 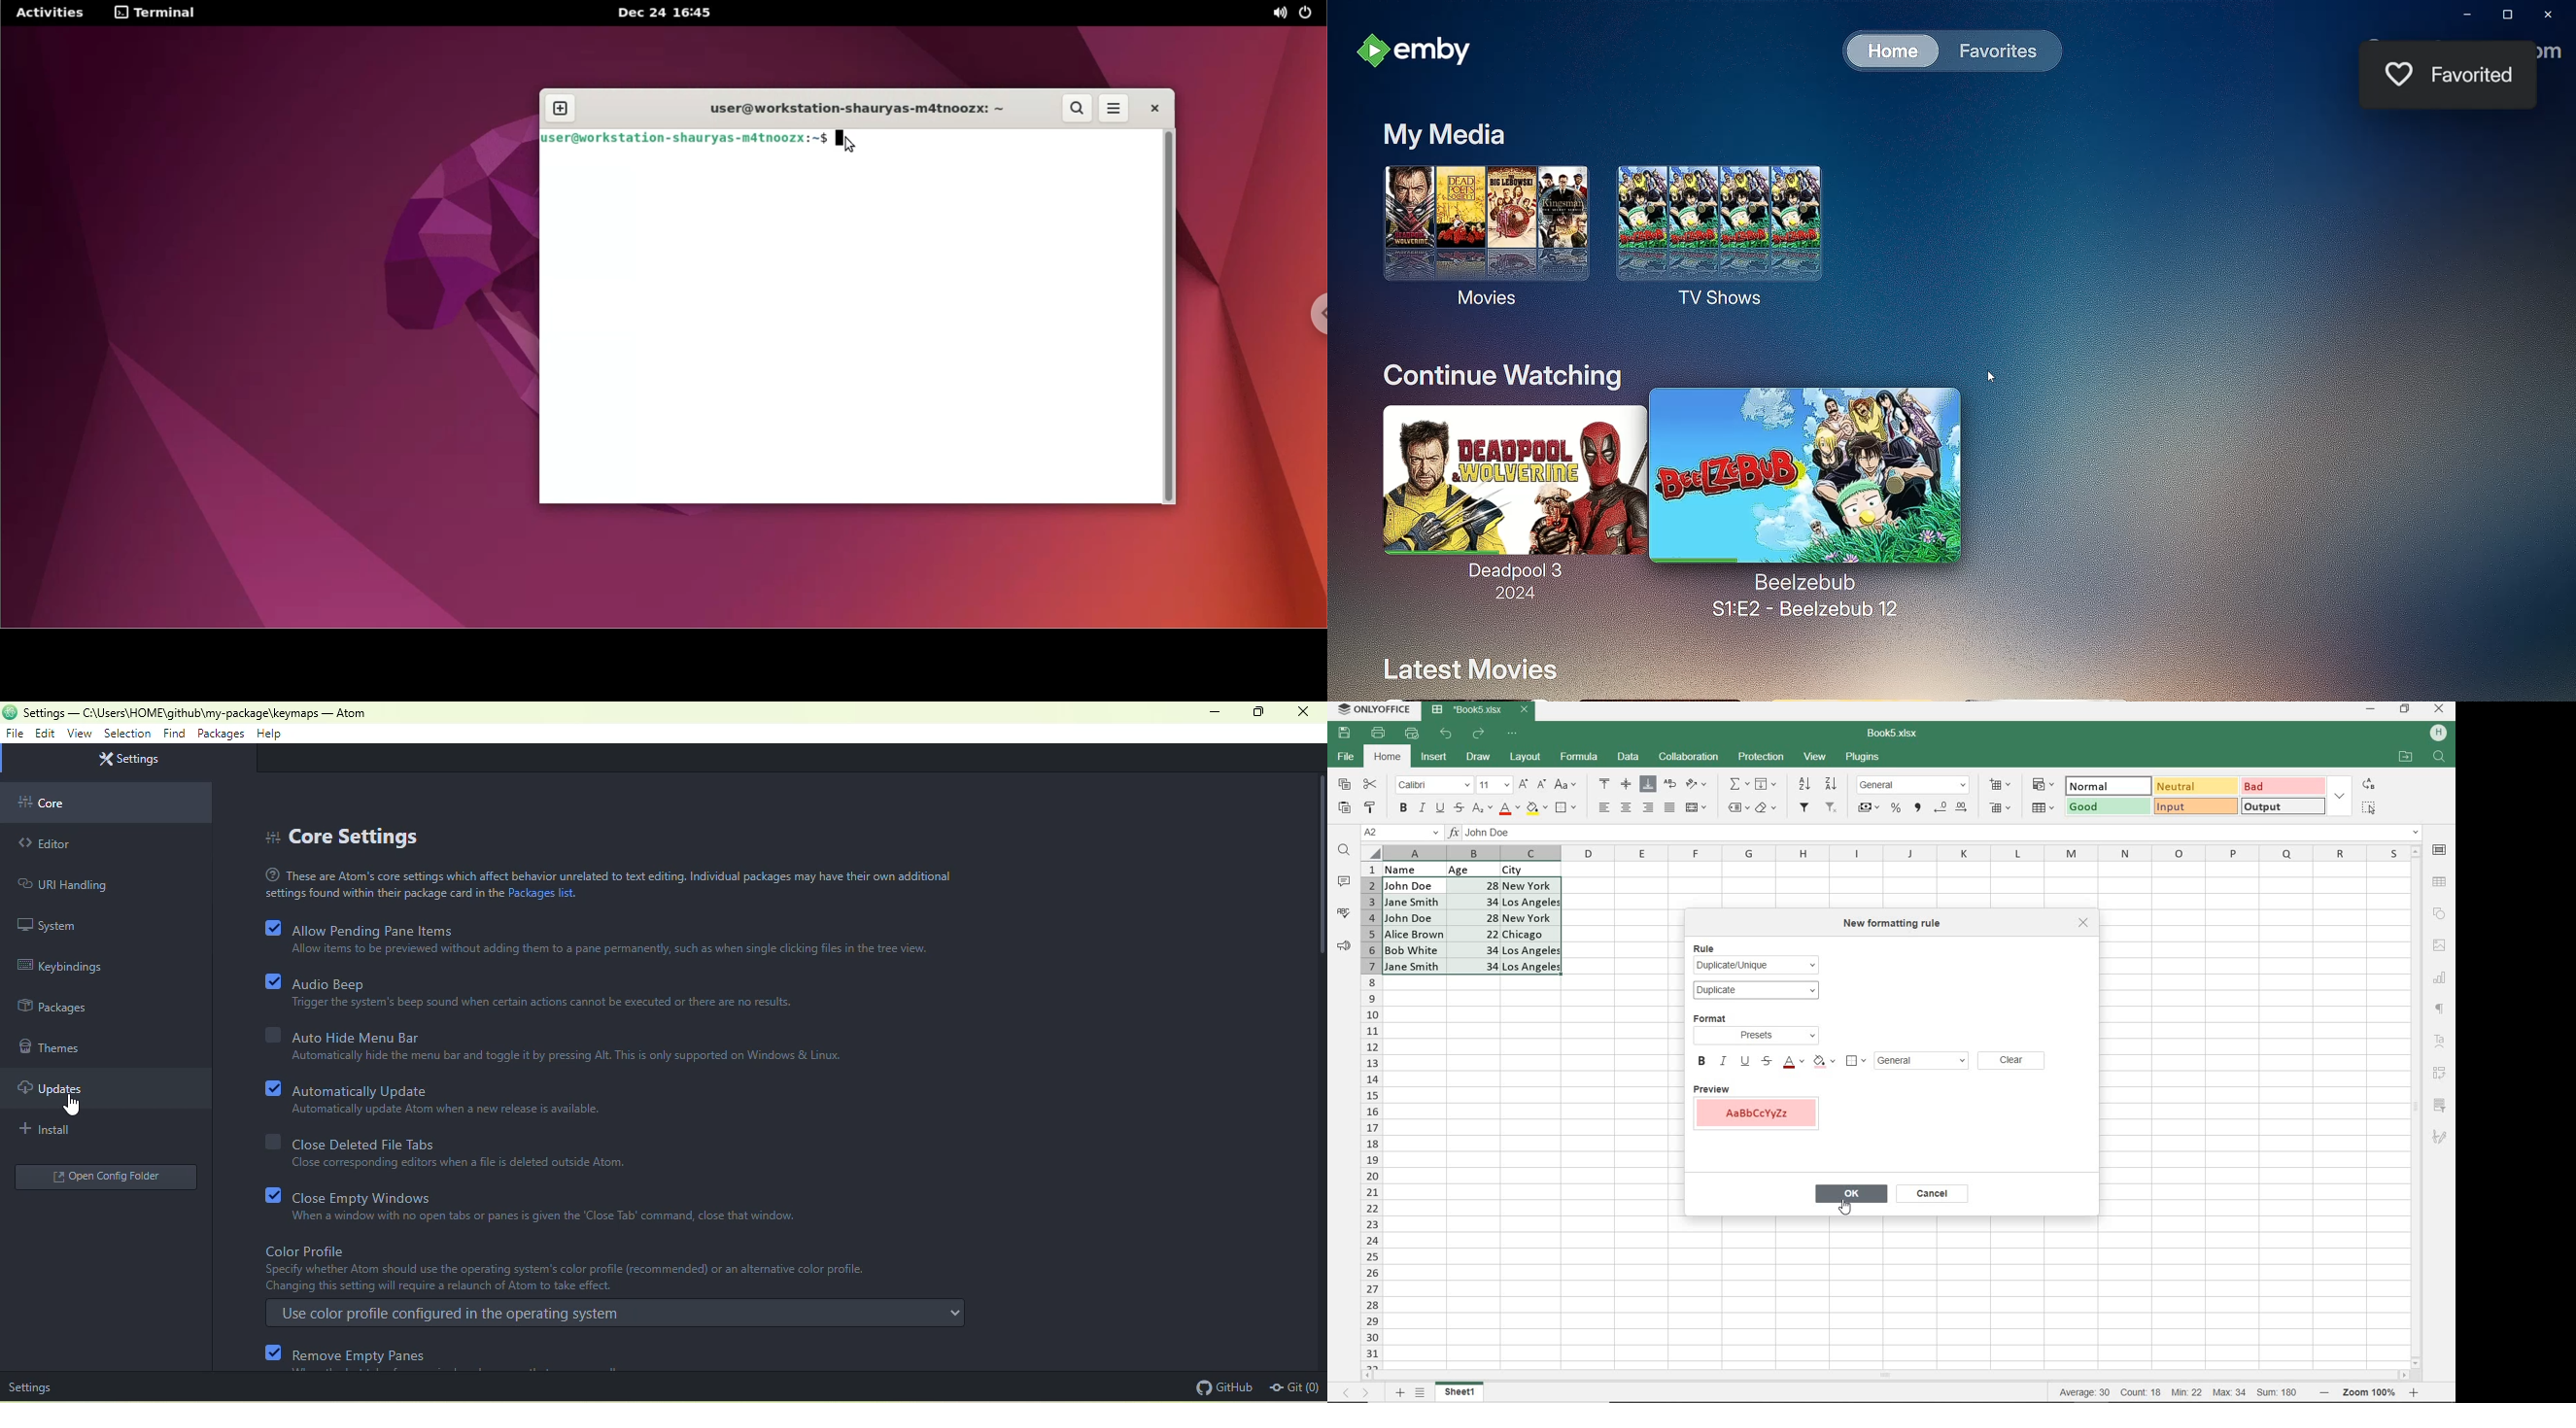 I want to click on S1:E2 - beelzebub 12, so click(x=1802, y=596).